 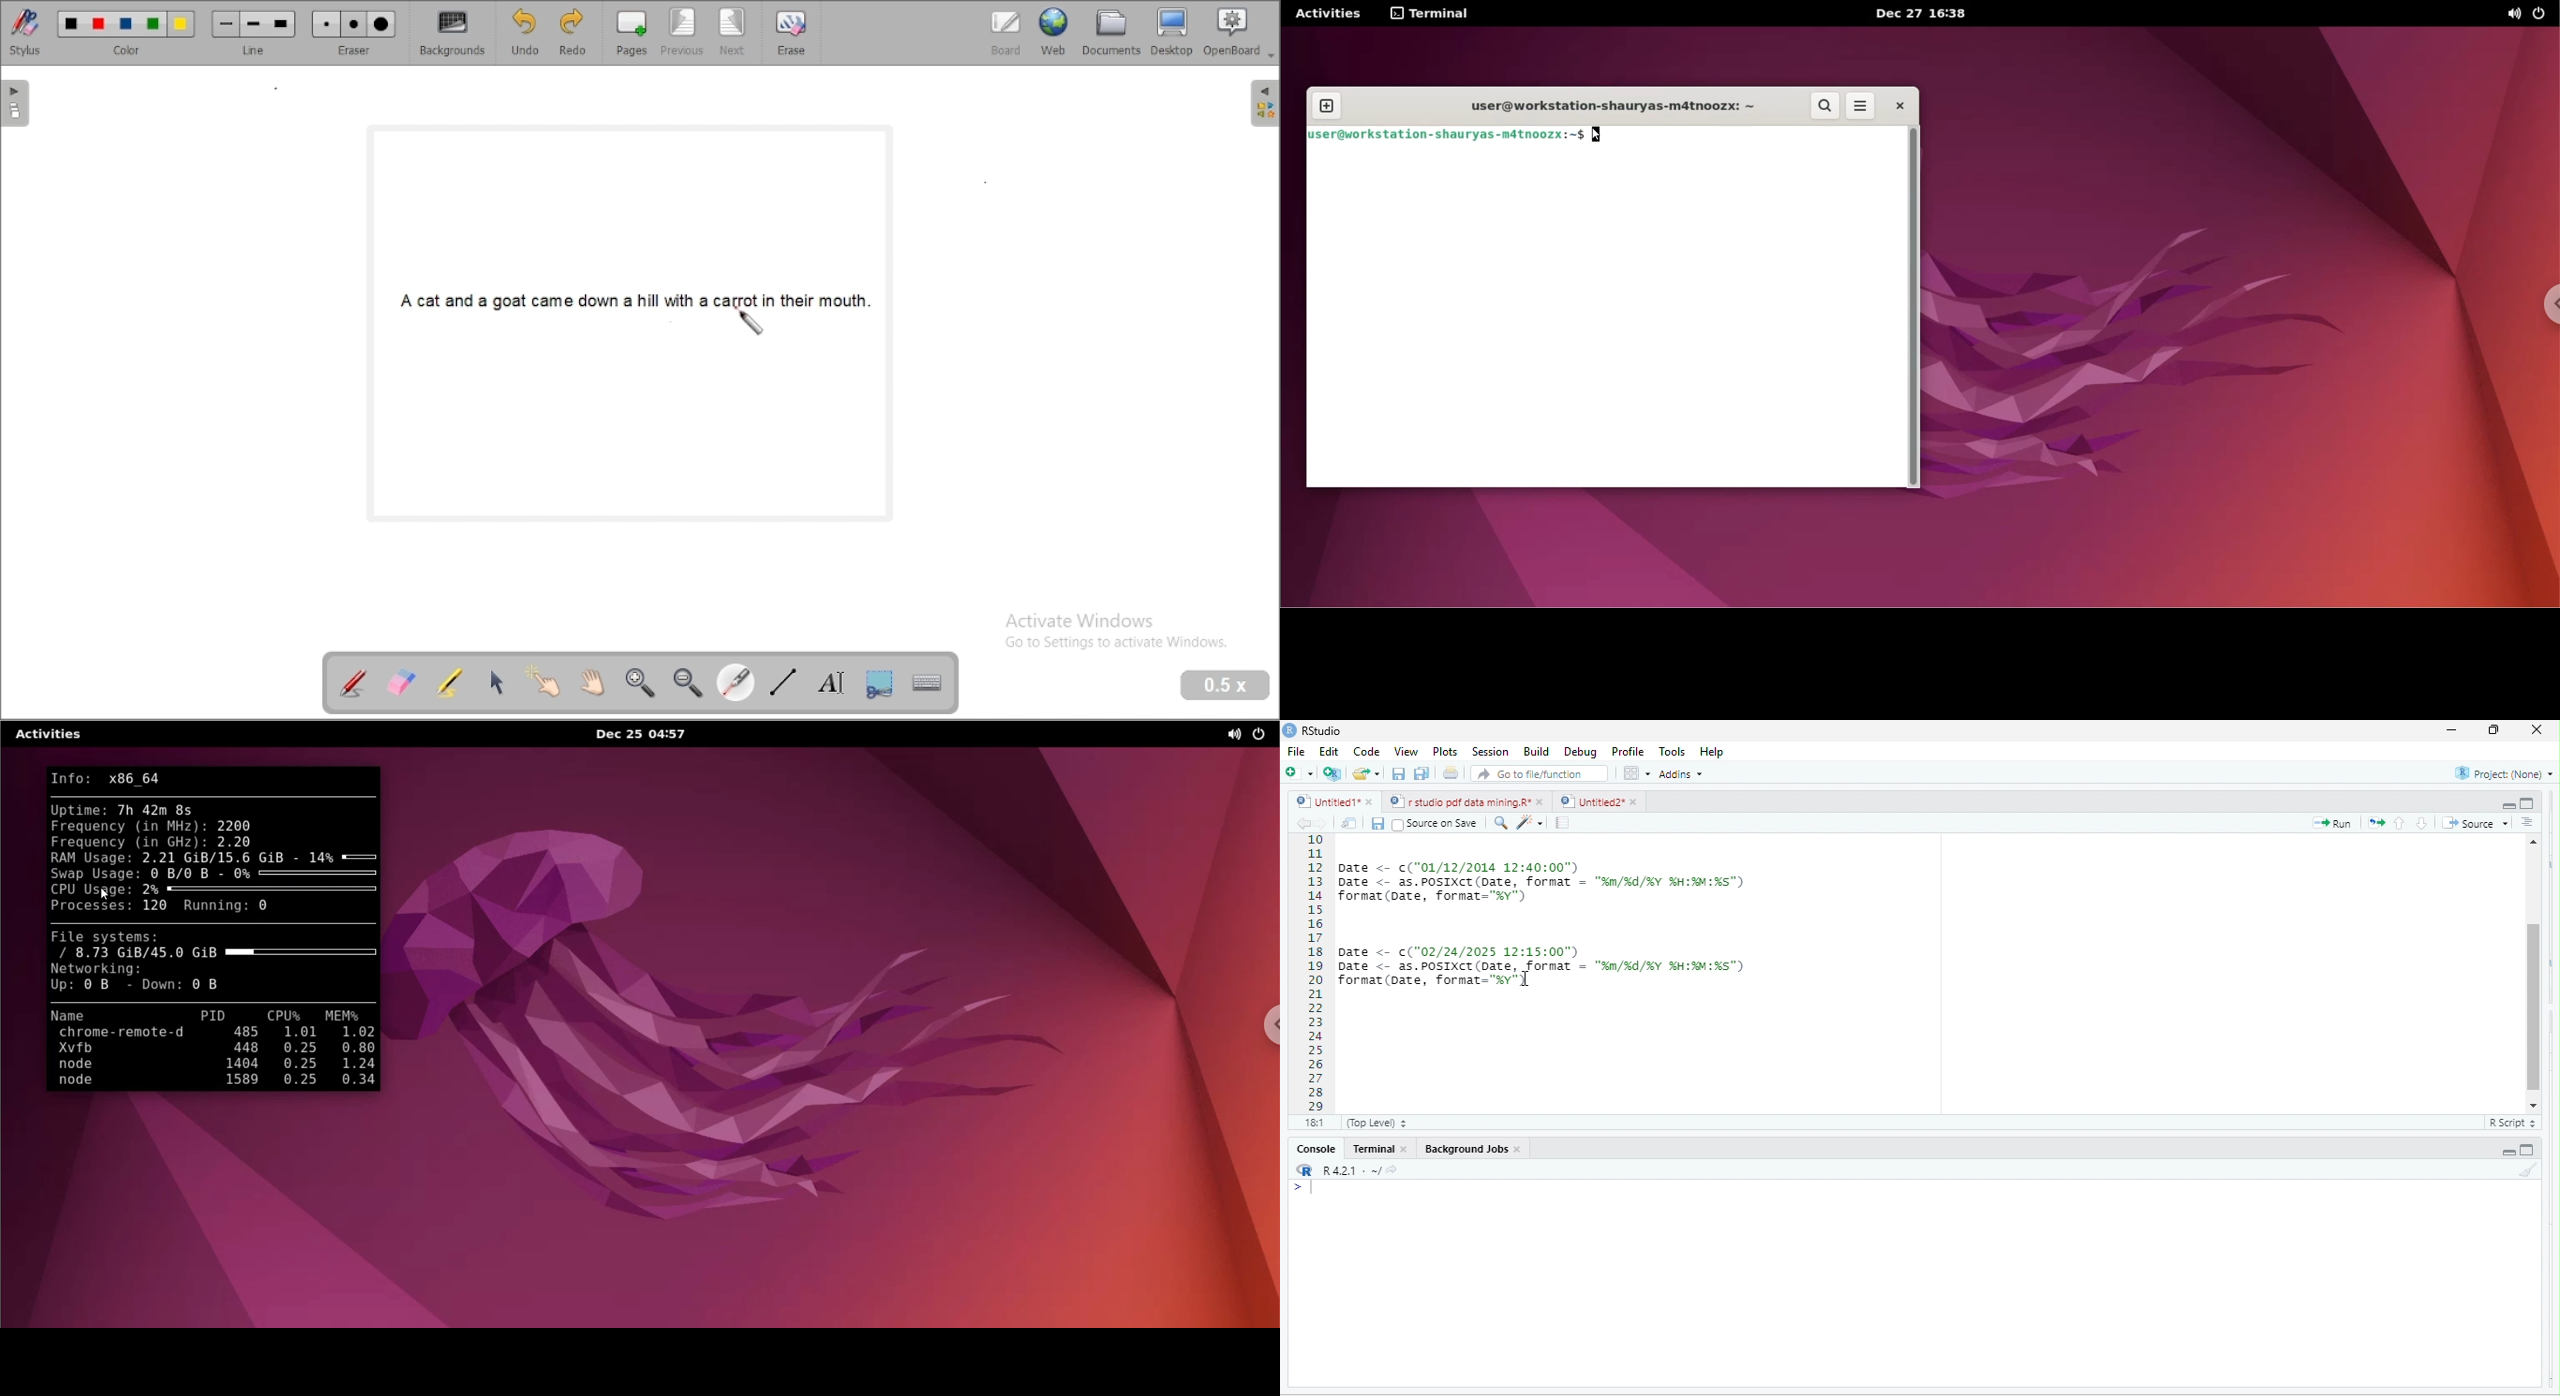 What do you see at coordinates (1308, 973) in the screenshot?
I see `10
11
12
13
14
15
16
17
18
19
20
21
22
23
24
25
26
27
28
29` at bounding box center [1308, 973].